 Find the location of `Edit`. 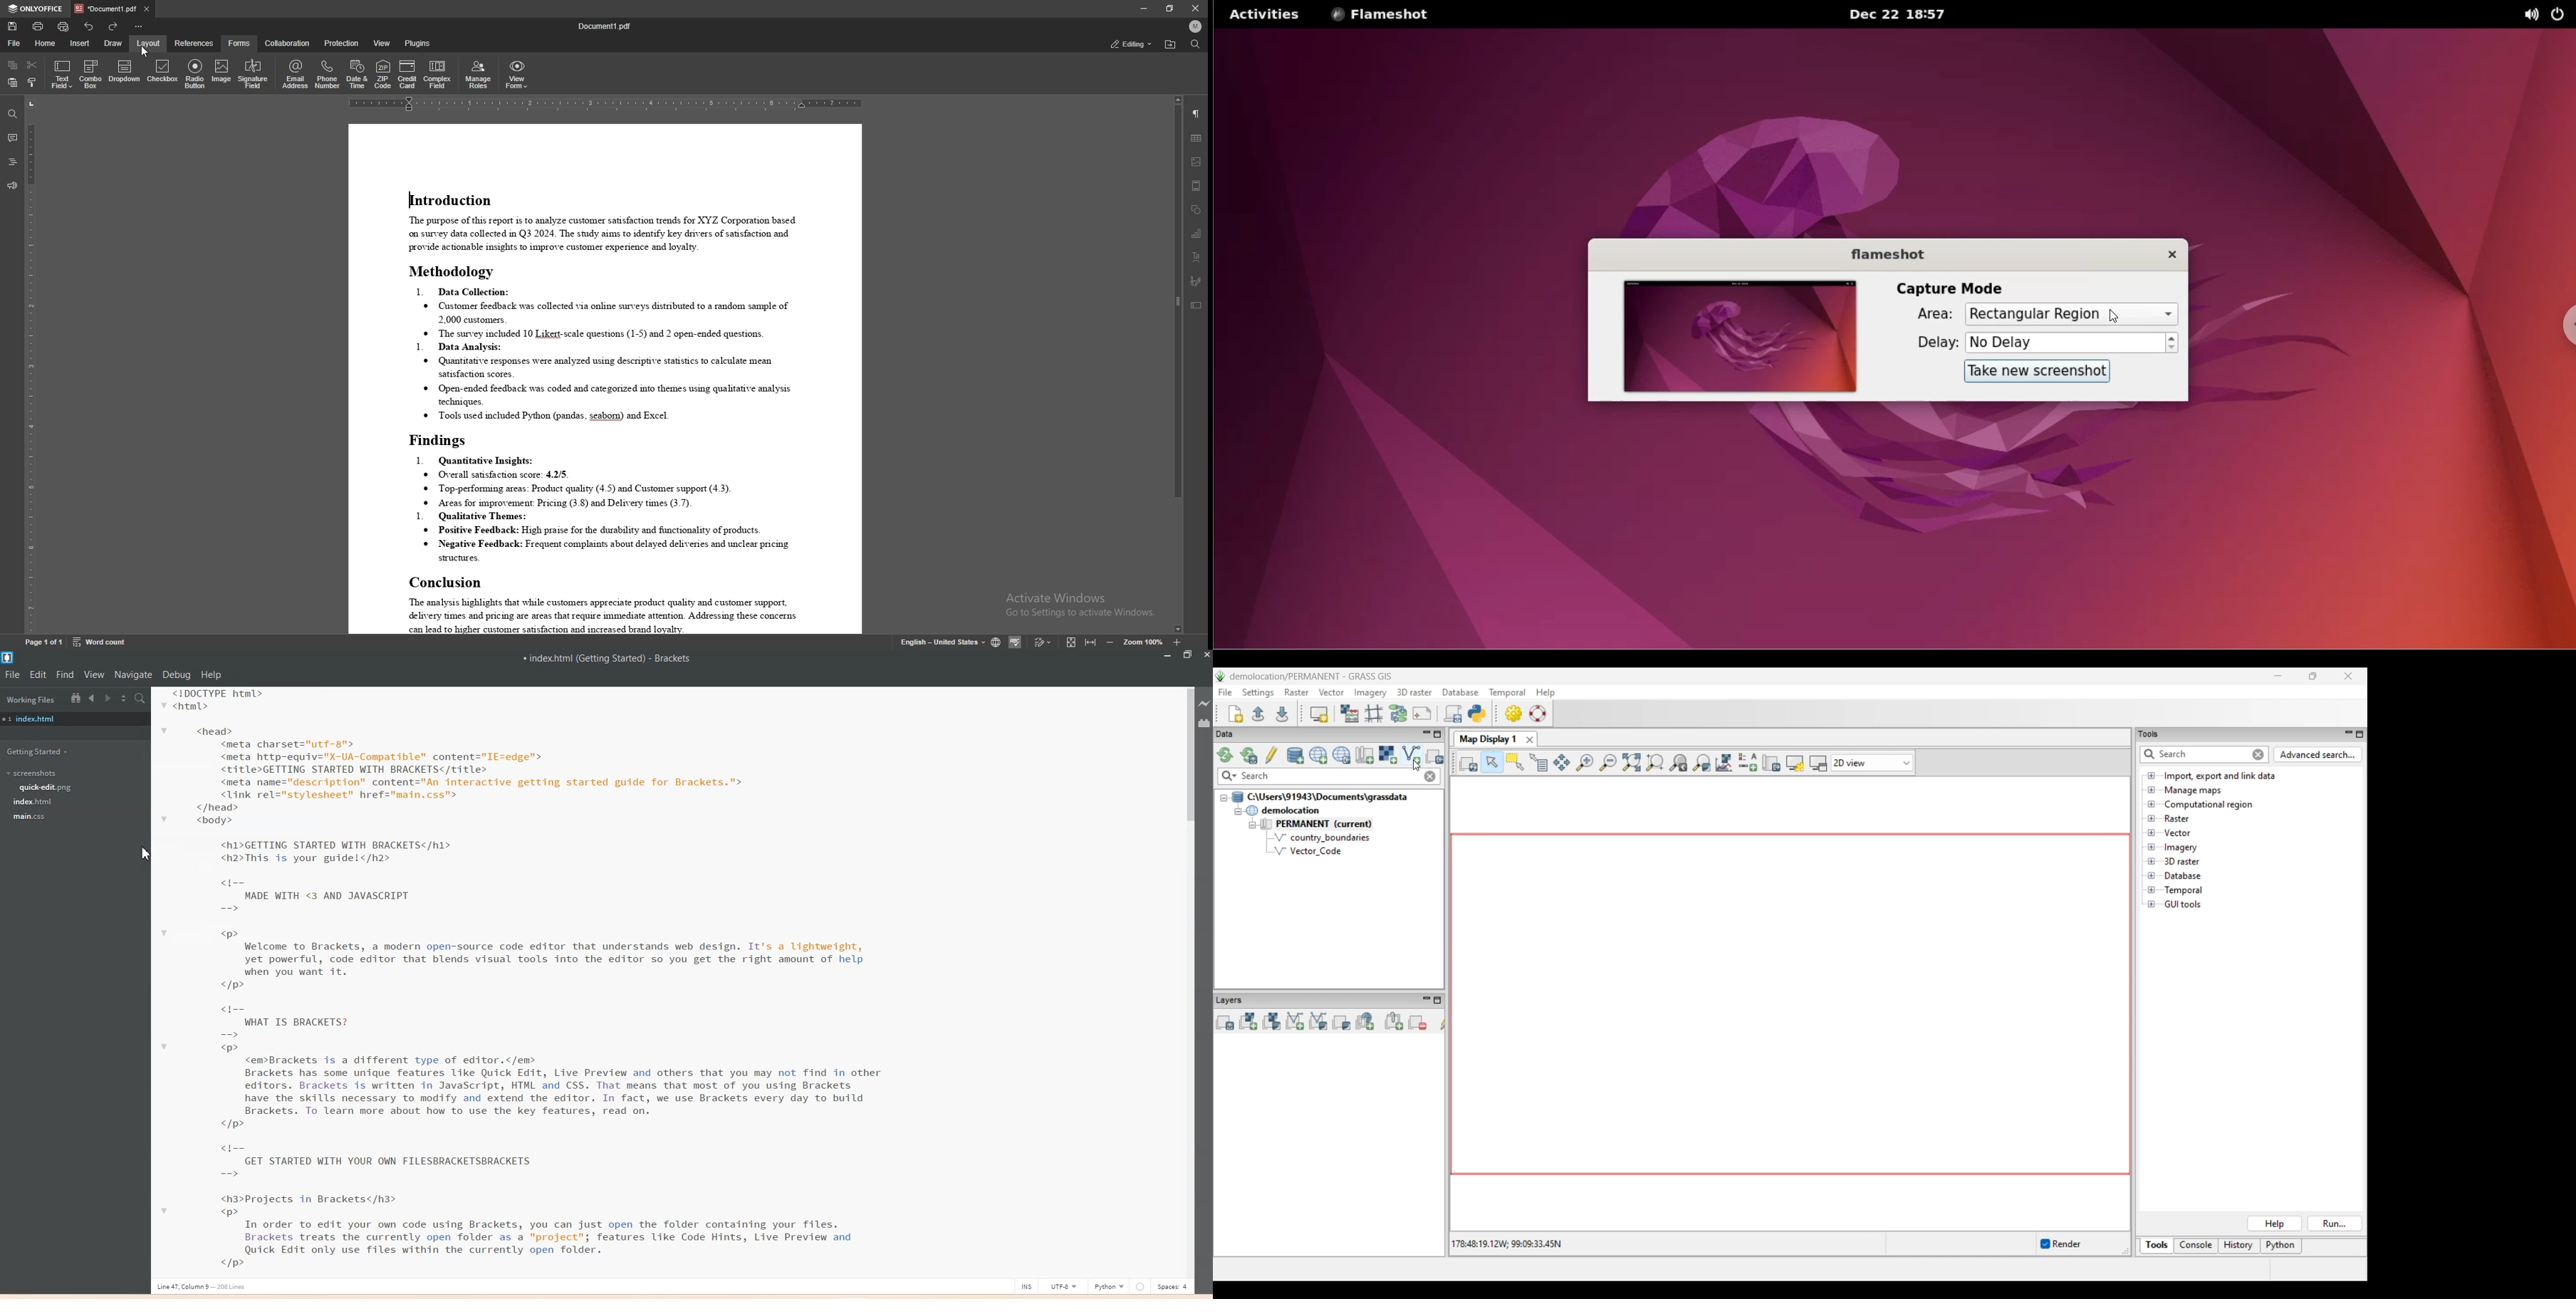

Edit is located at coordinates (39, 674).